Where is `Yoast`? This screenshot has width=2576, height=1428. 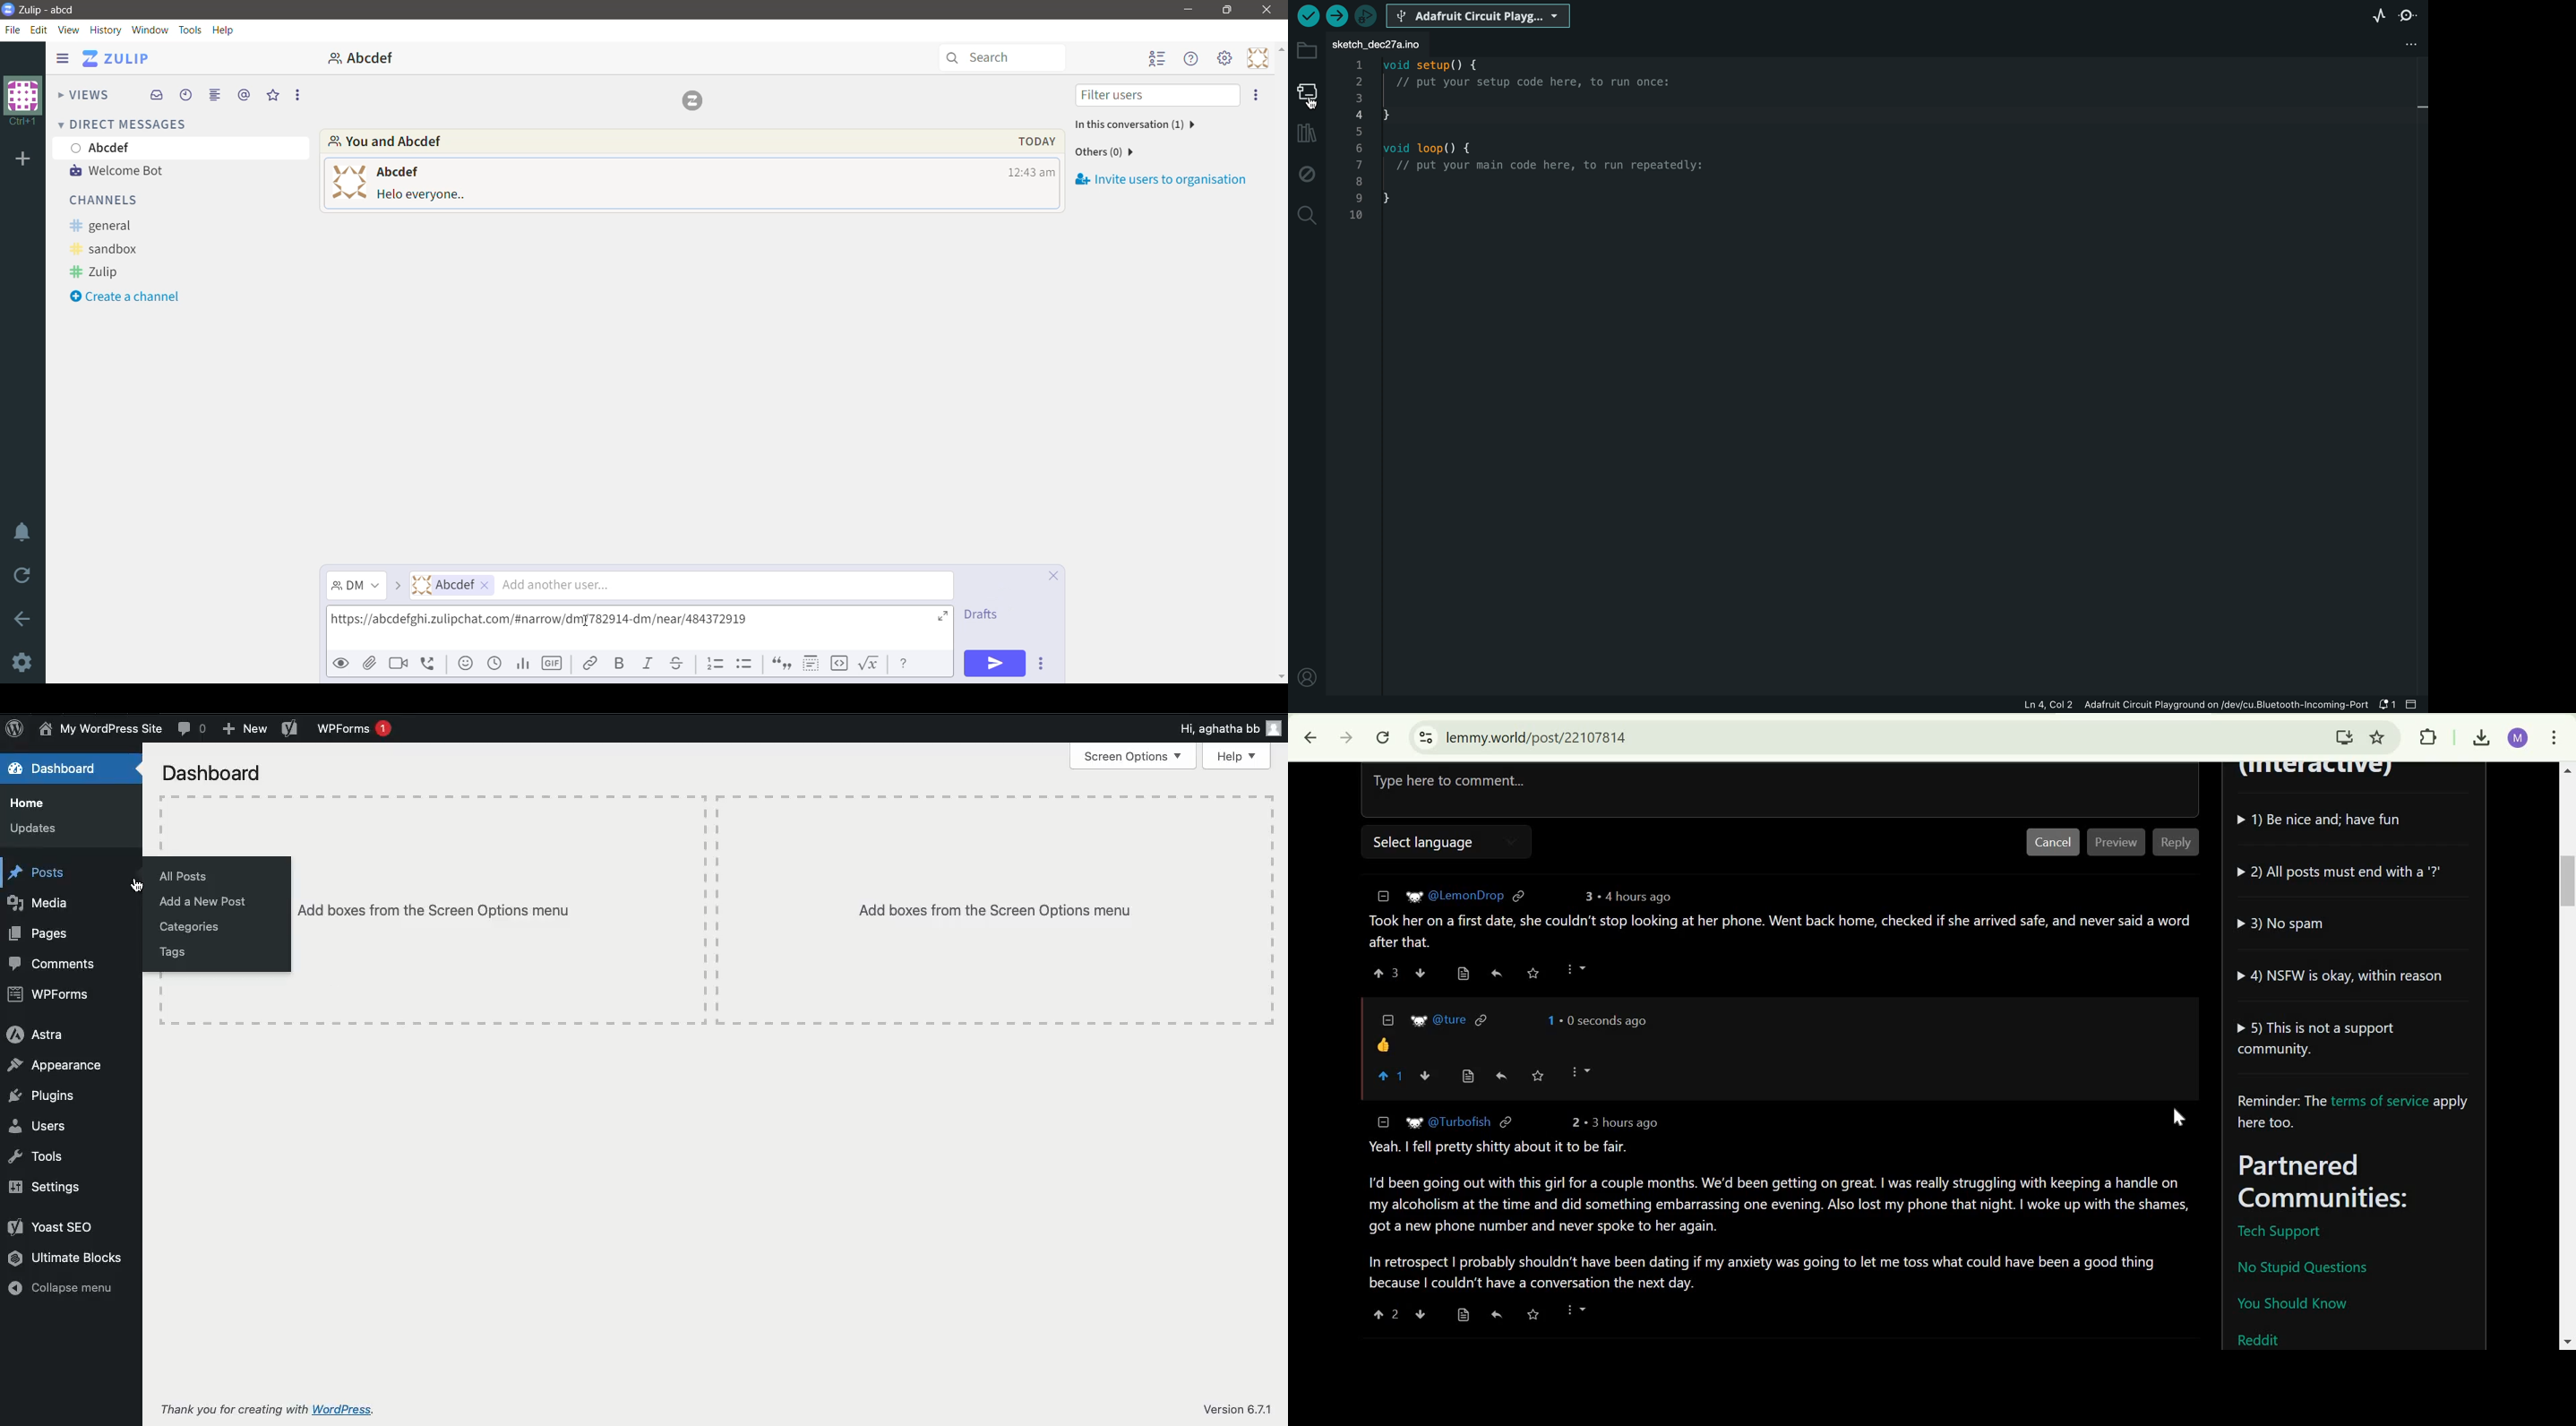
Yoast is located at coordinates (289, 727).